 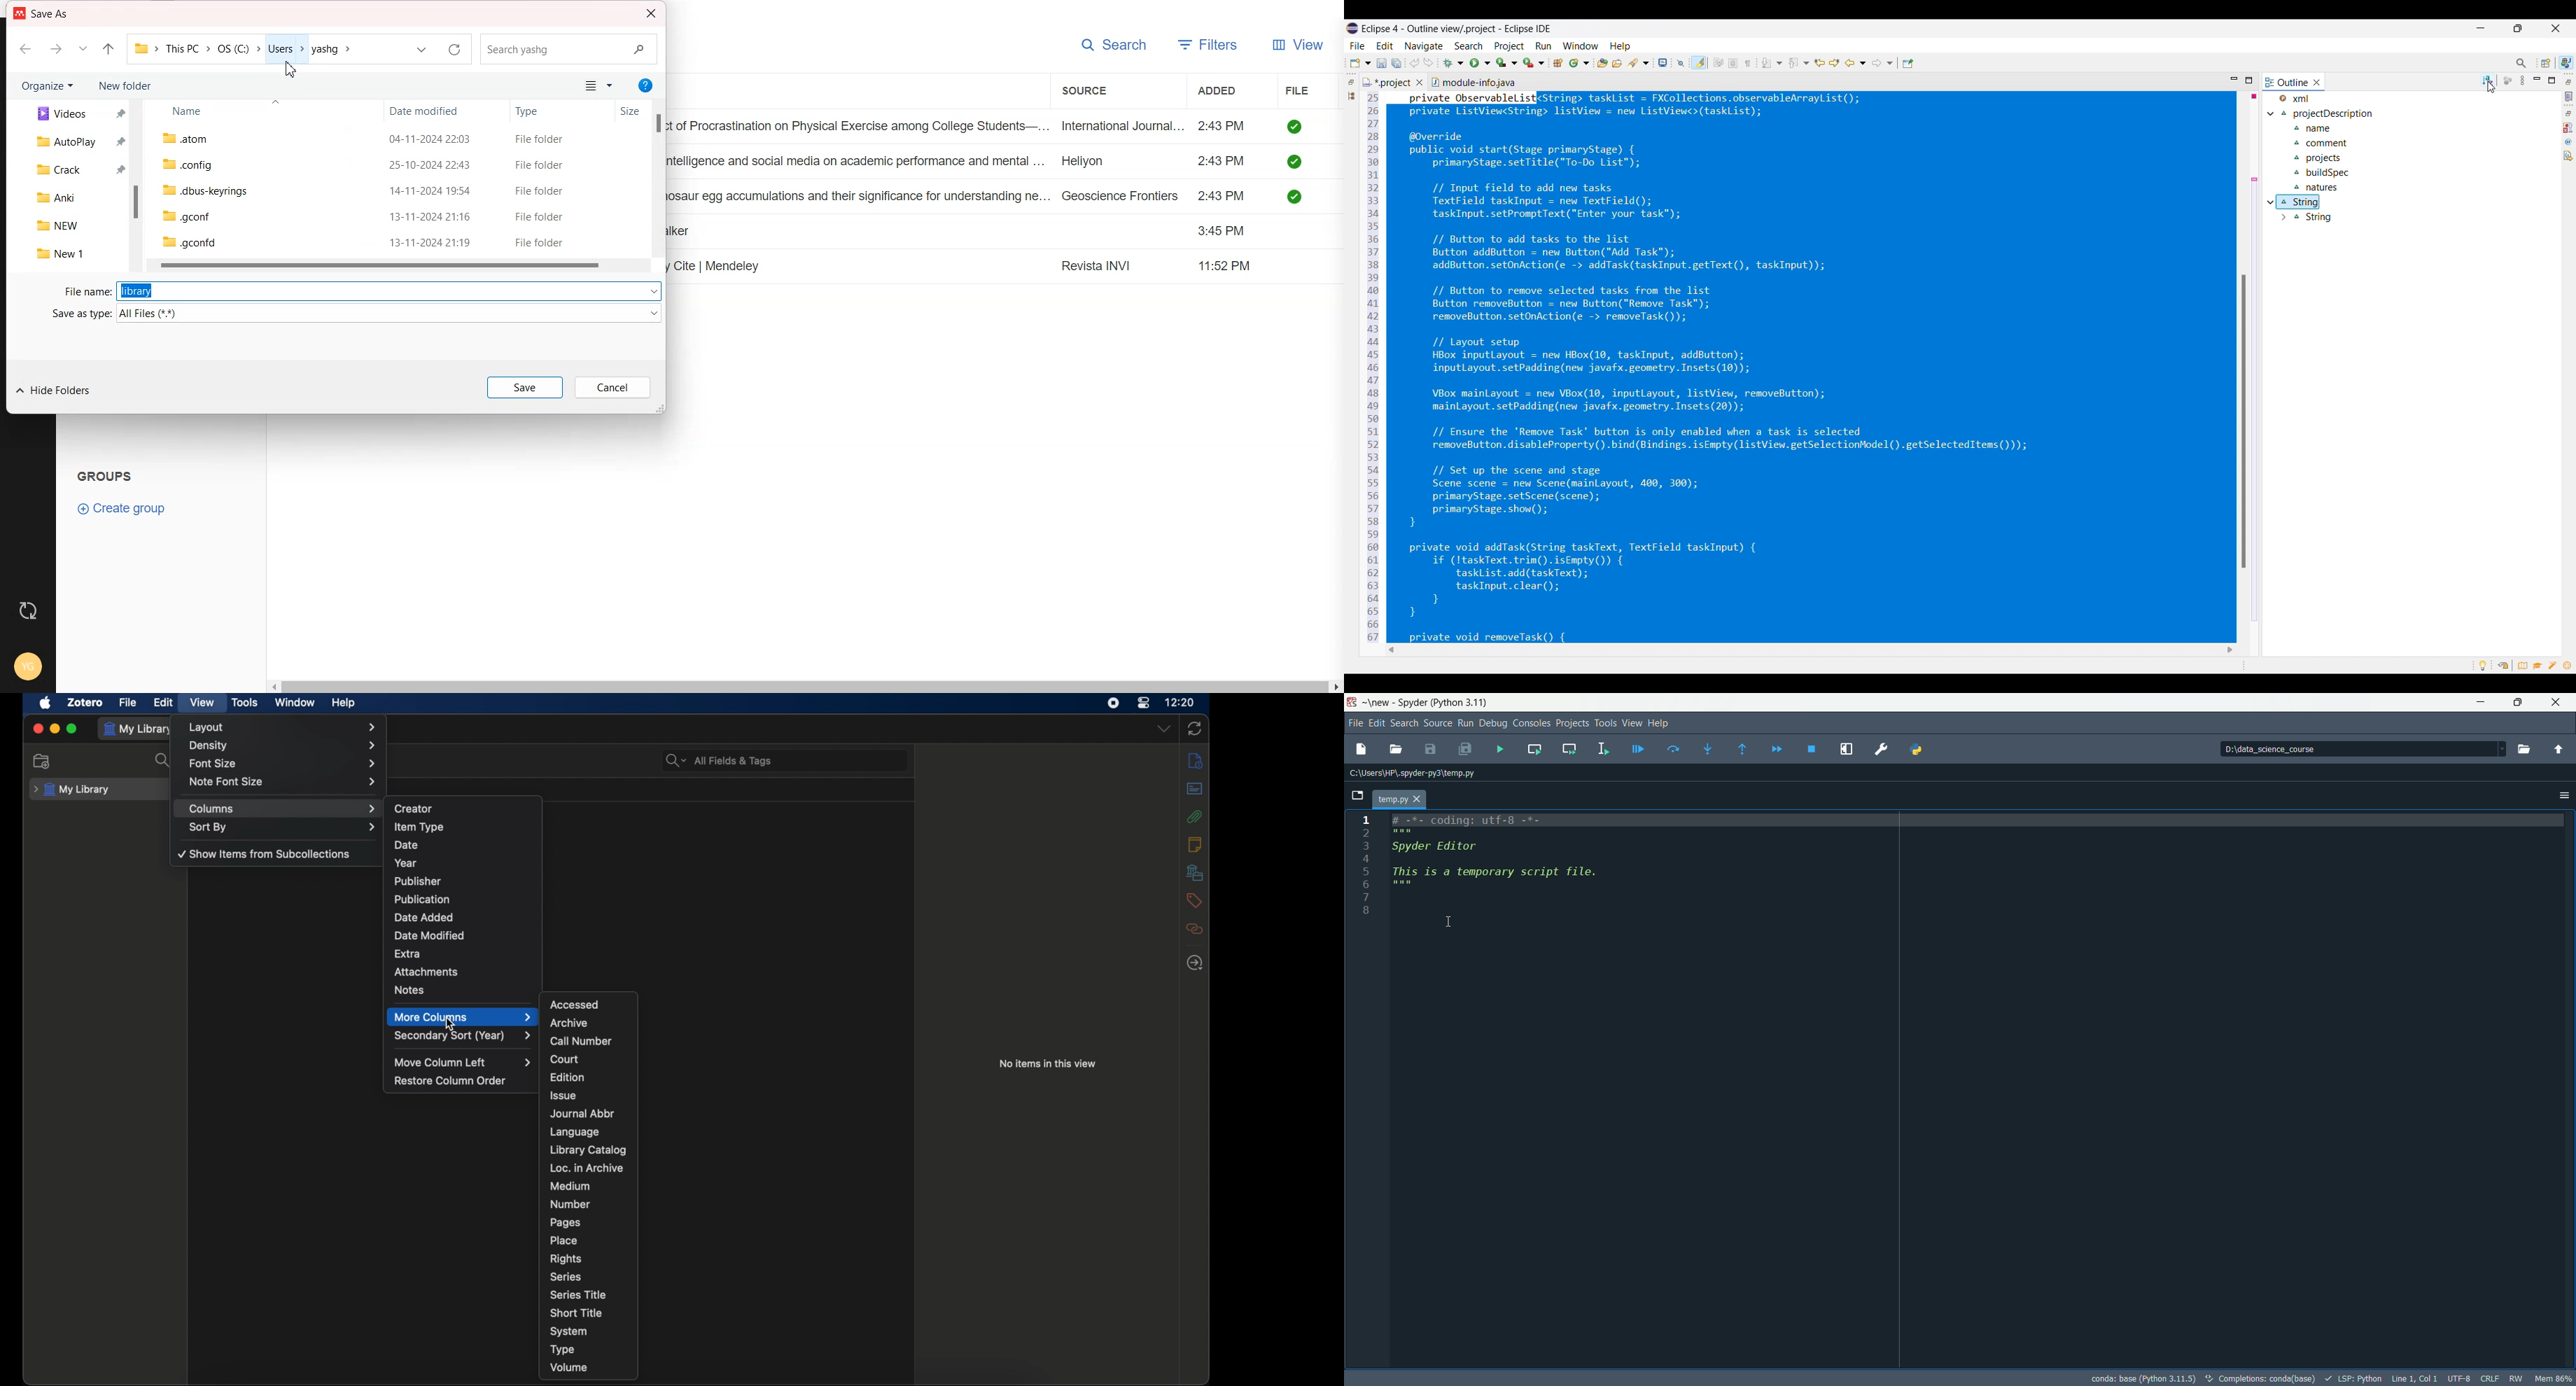 I want to click on cursor, so click(x=449, y=1025).